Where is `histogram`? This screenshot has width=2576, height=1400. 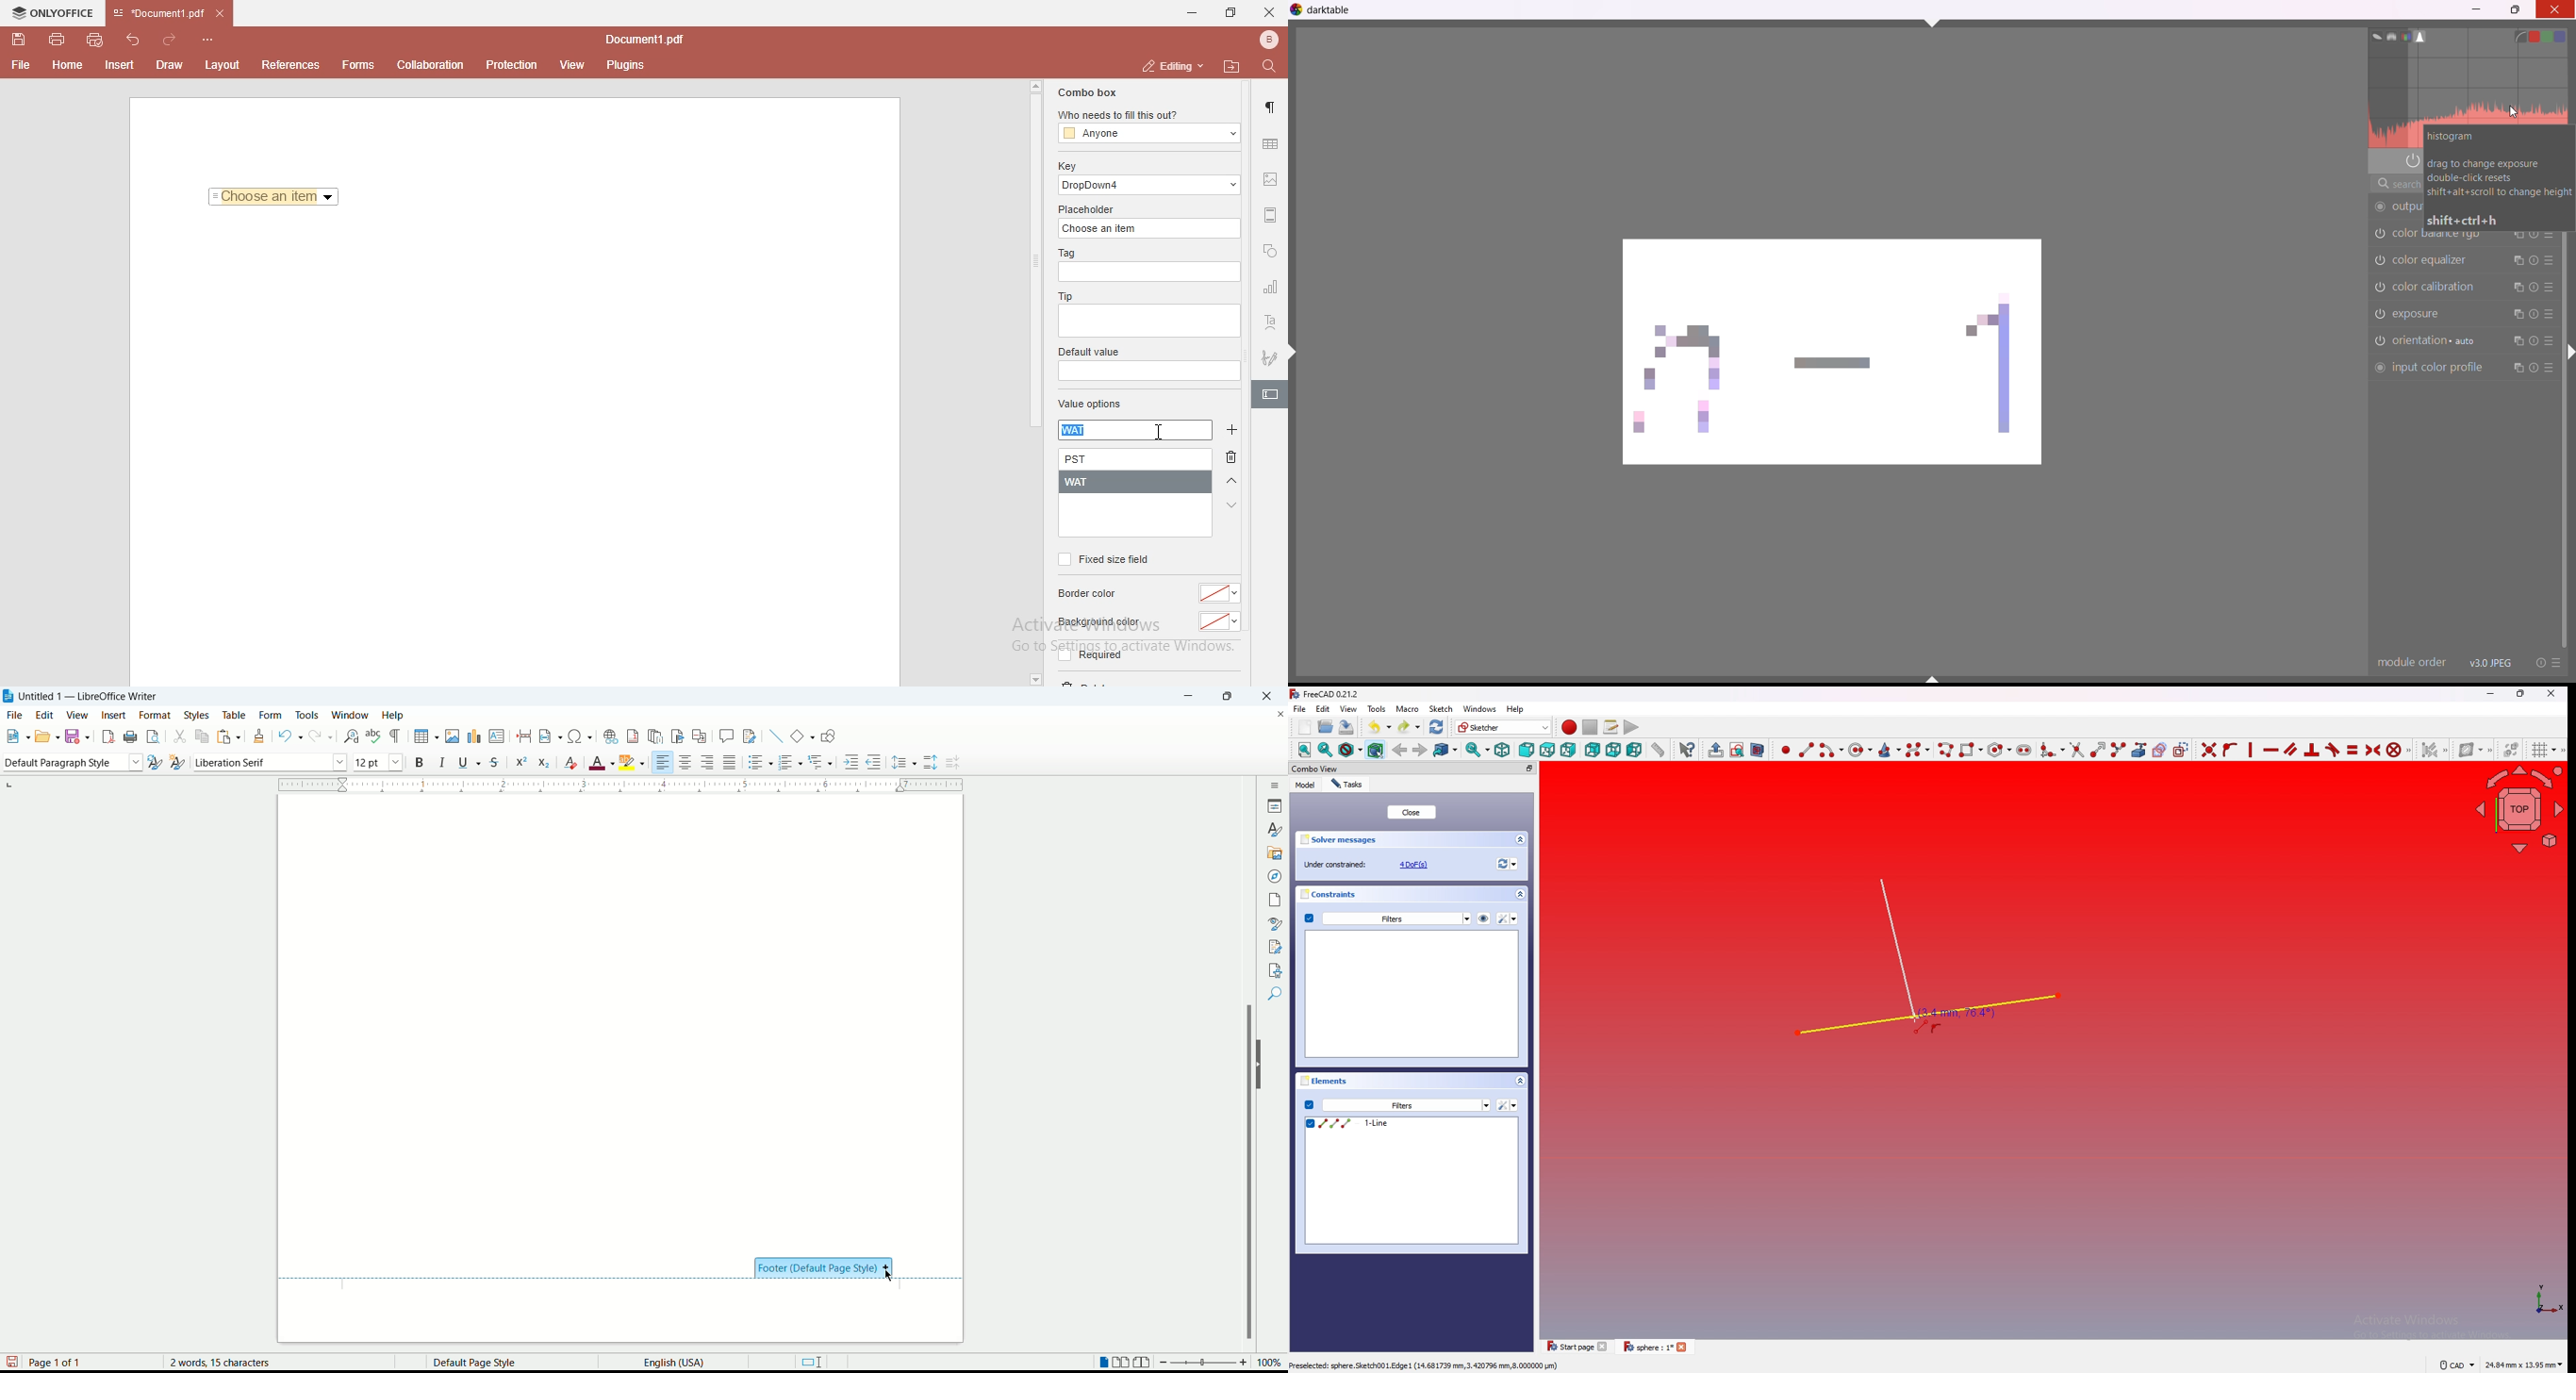
histogram is located at coordinates (2424, 36).